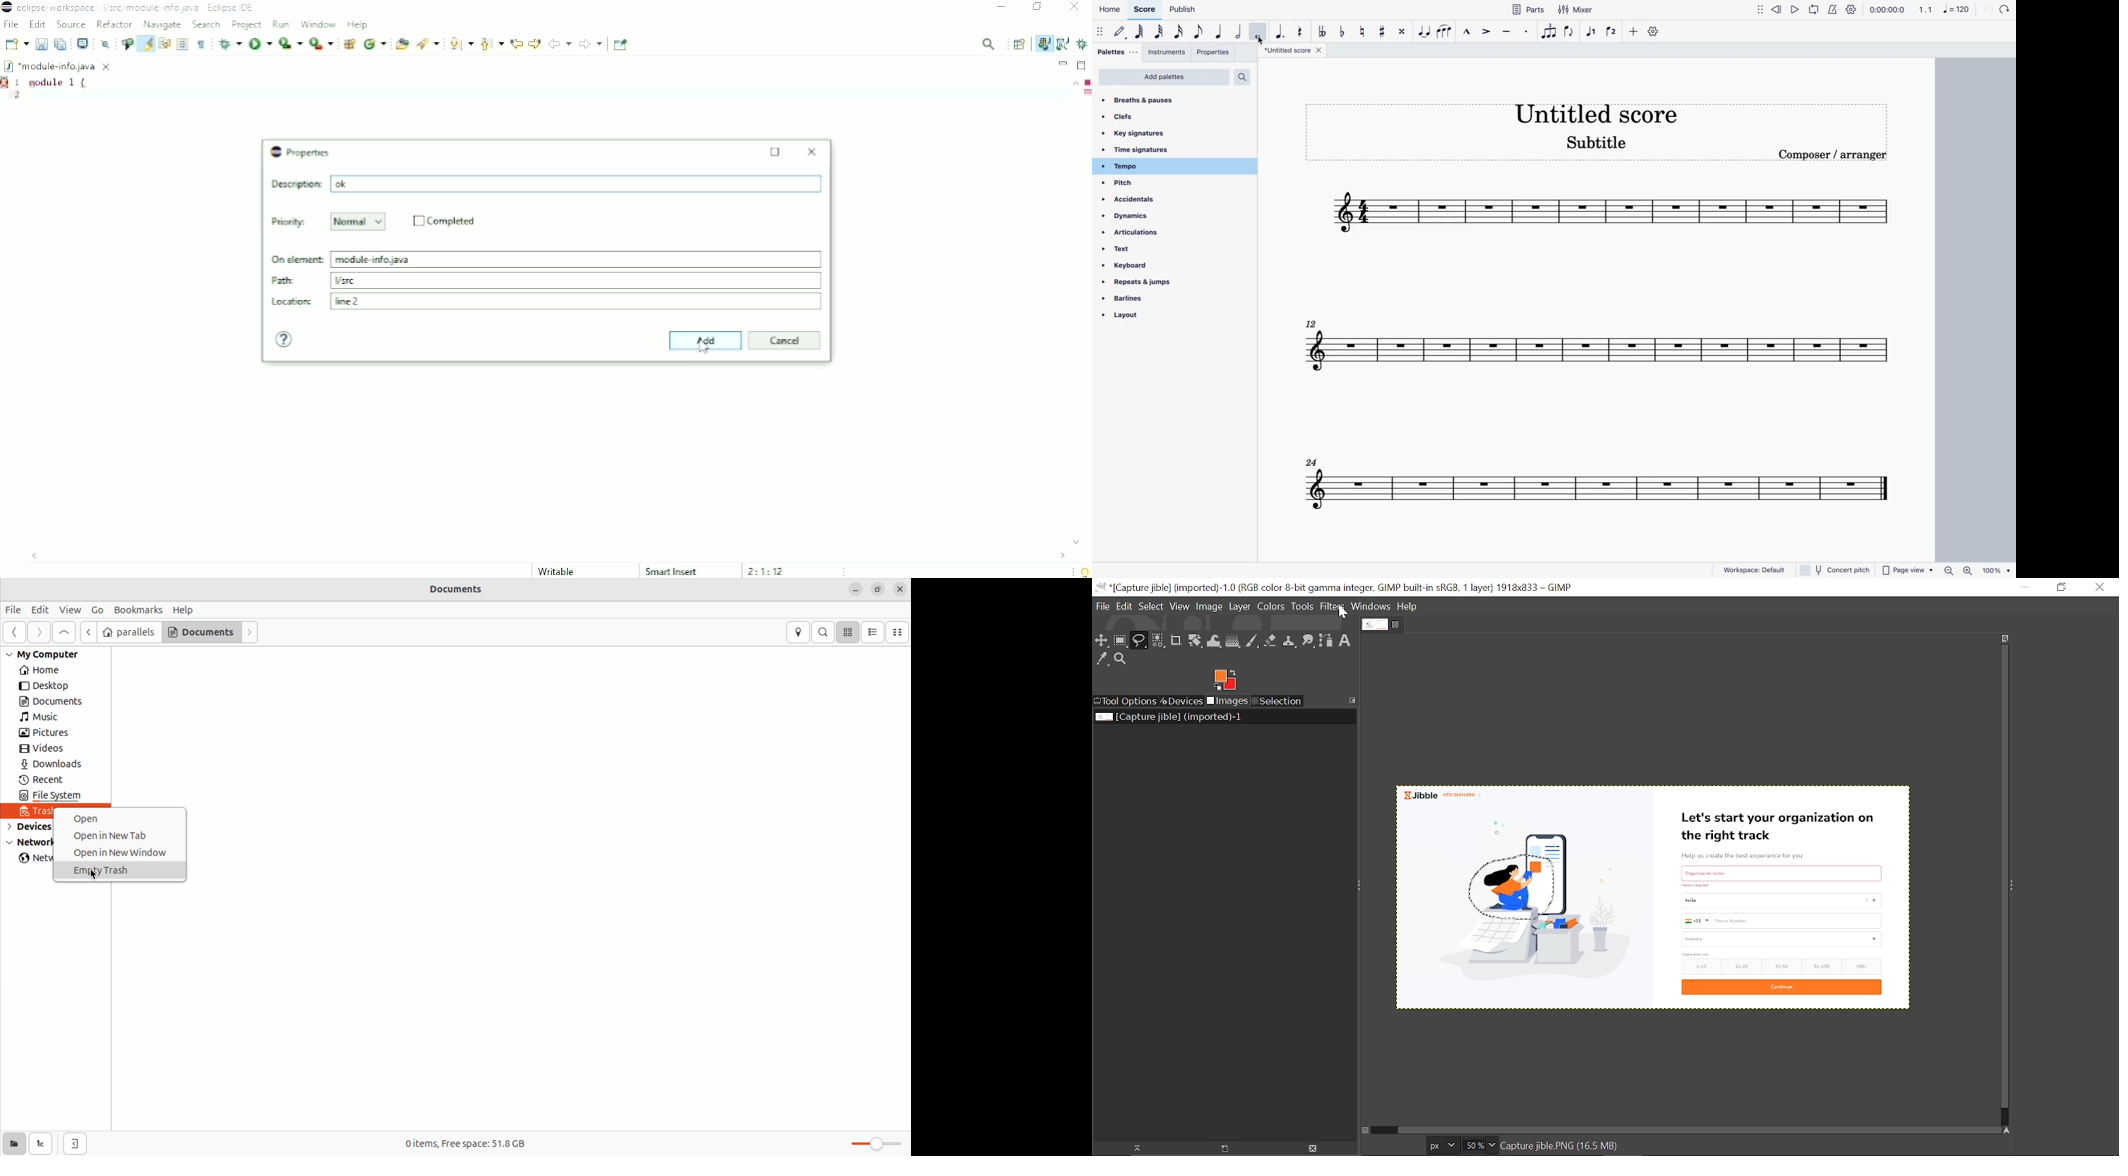 This screenshot has height=1176, width=2128. What do you see at coordinates (50, 749) in the screenshot?
I see `Videos` at bounding box center [50, 749].